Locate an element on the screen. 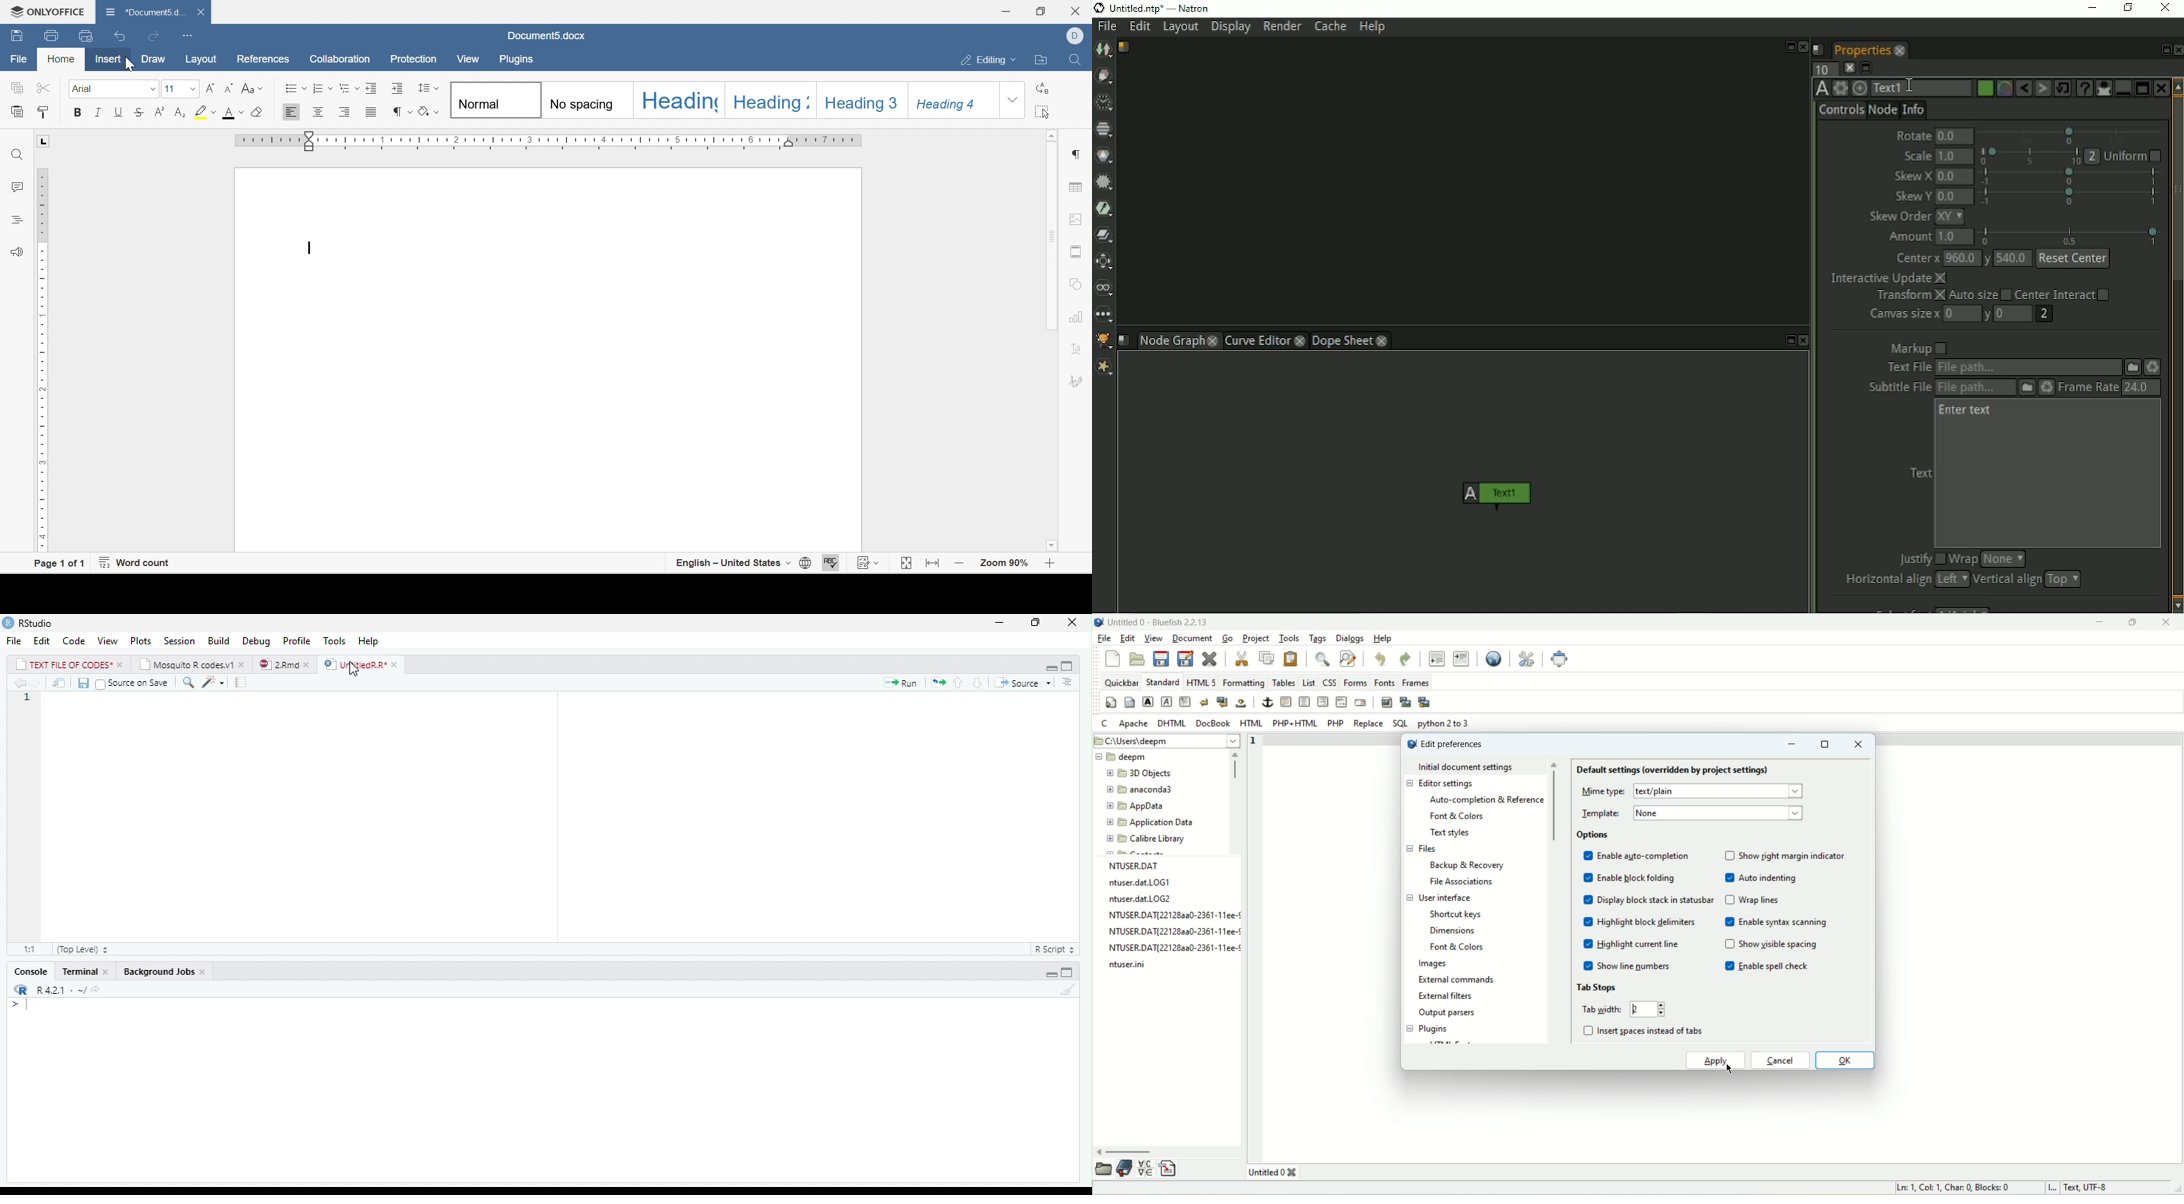  project is located at coordinates (1254, 637).